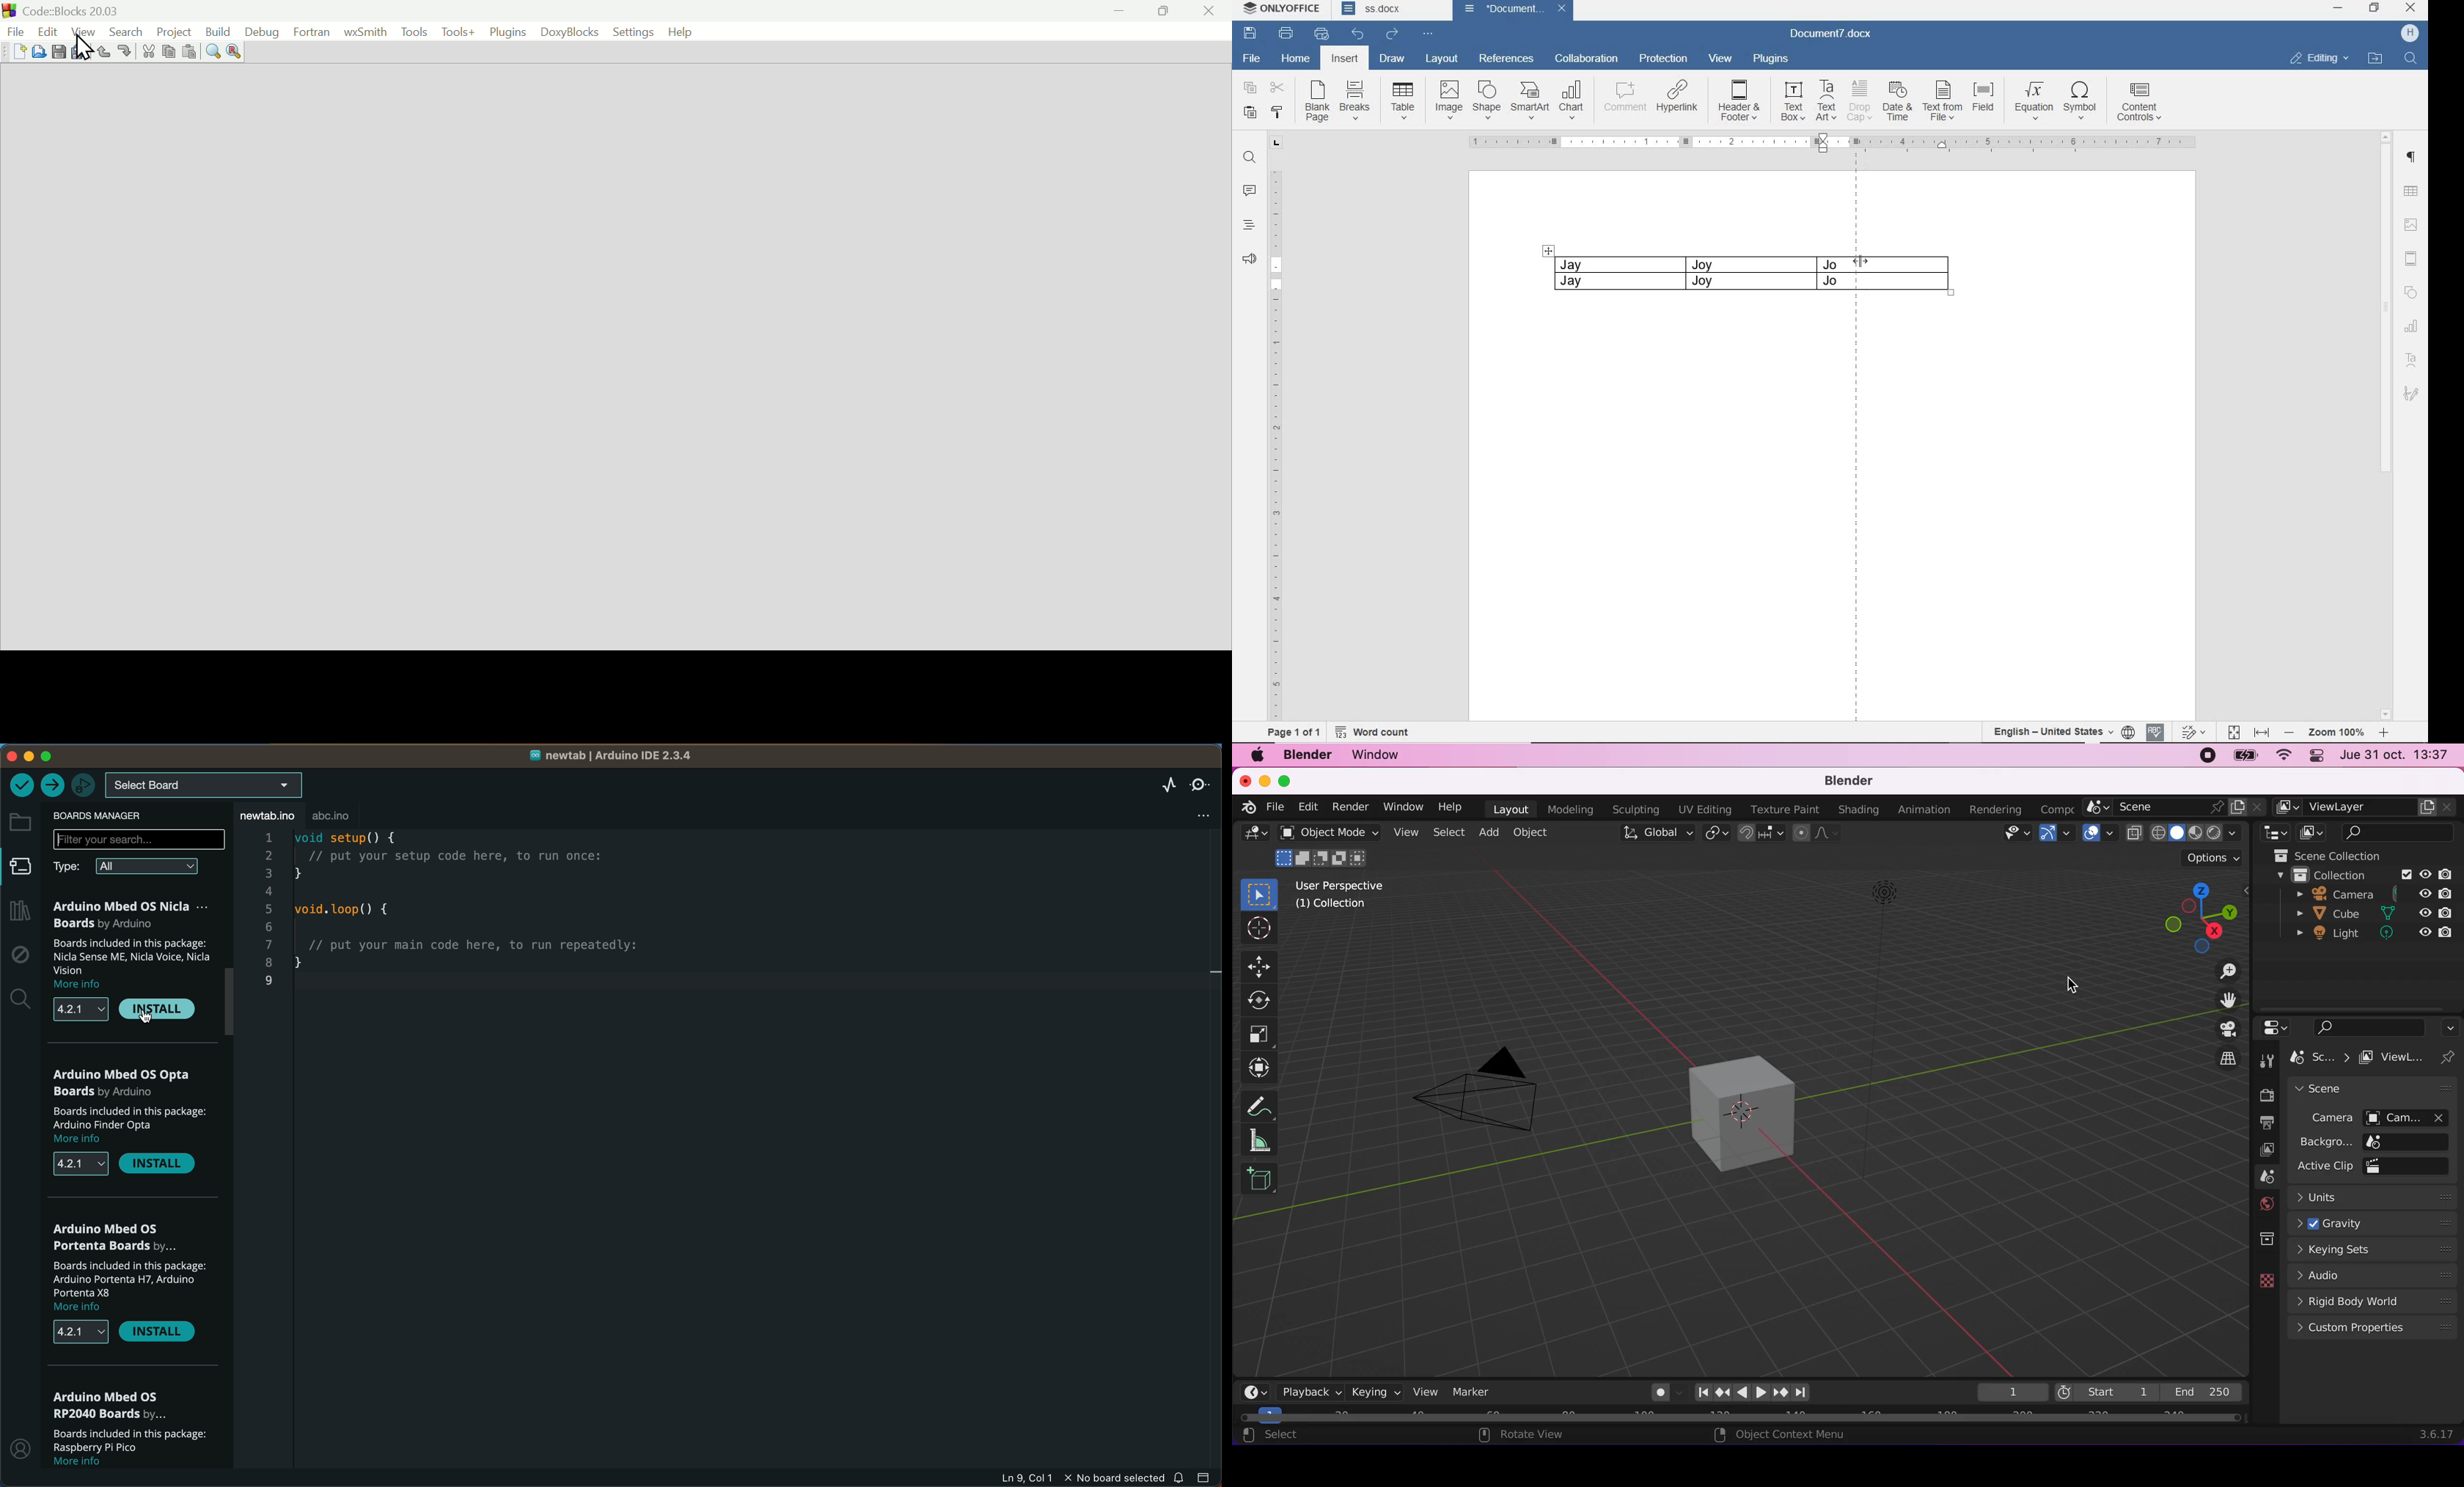 The height and width of the screenshot is (1512, 2464). Describe the element at coordinates (1404, 101) in the screenshot. I see `TABLE` at that location.